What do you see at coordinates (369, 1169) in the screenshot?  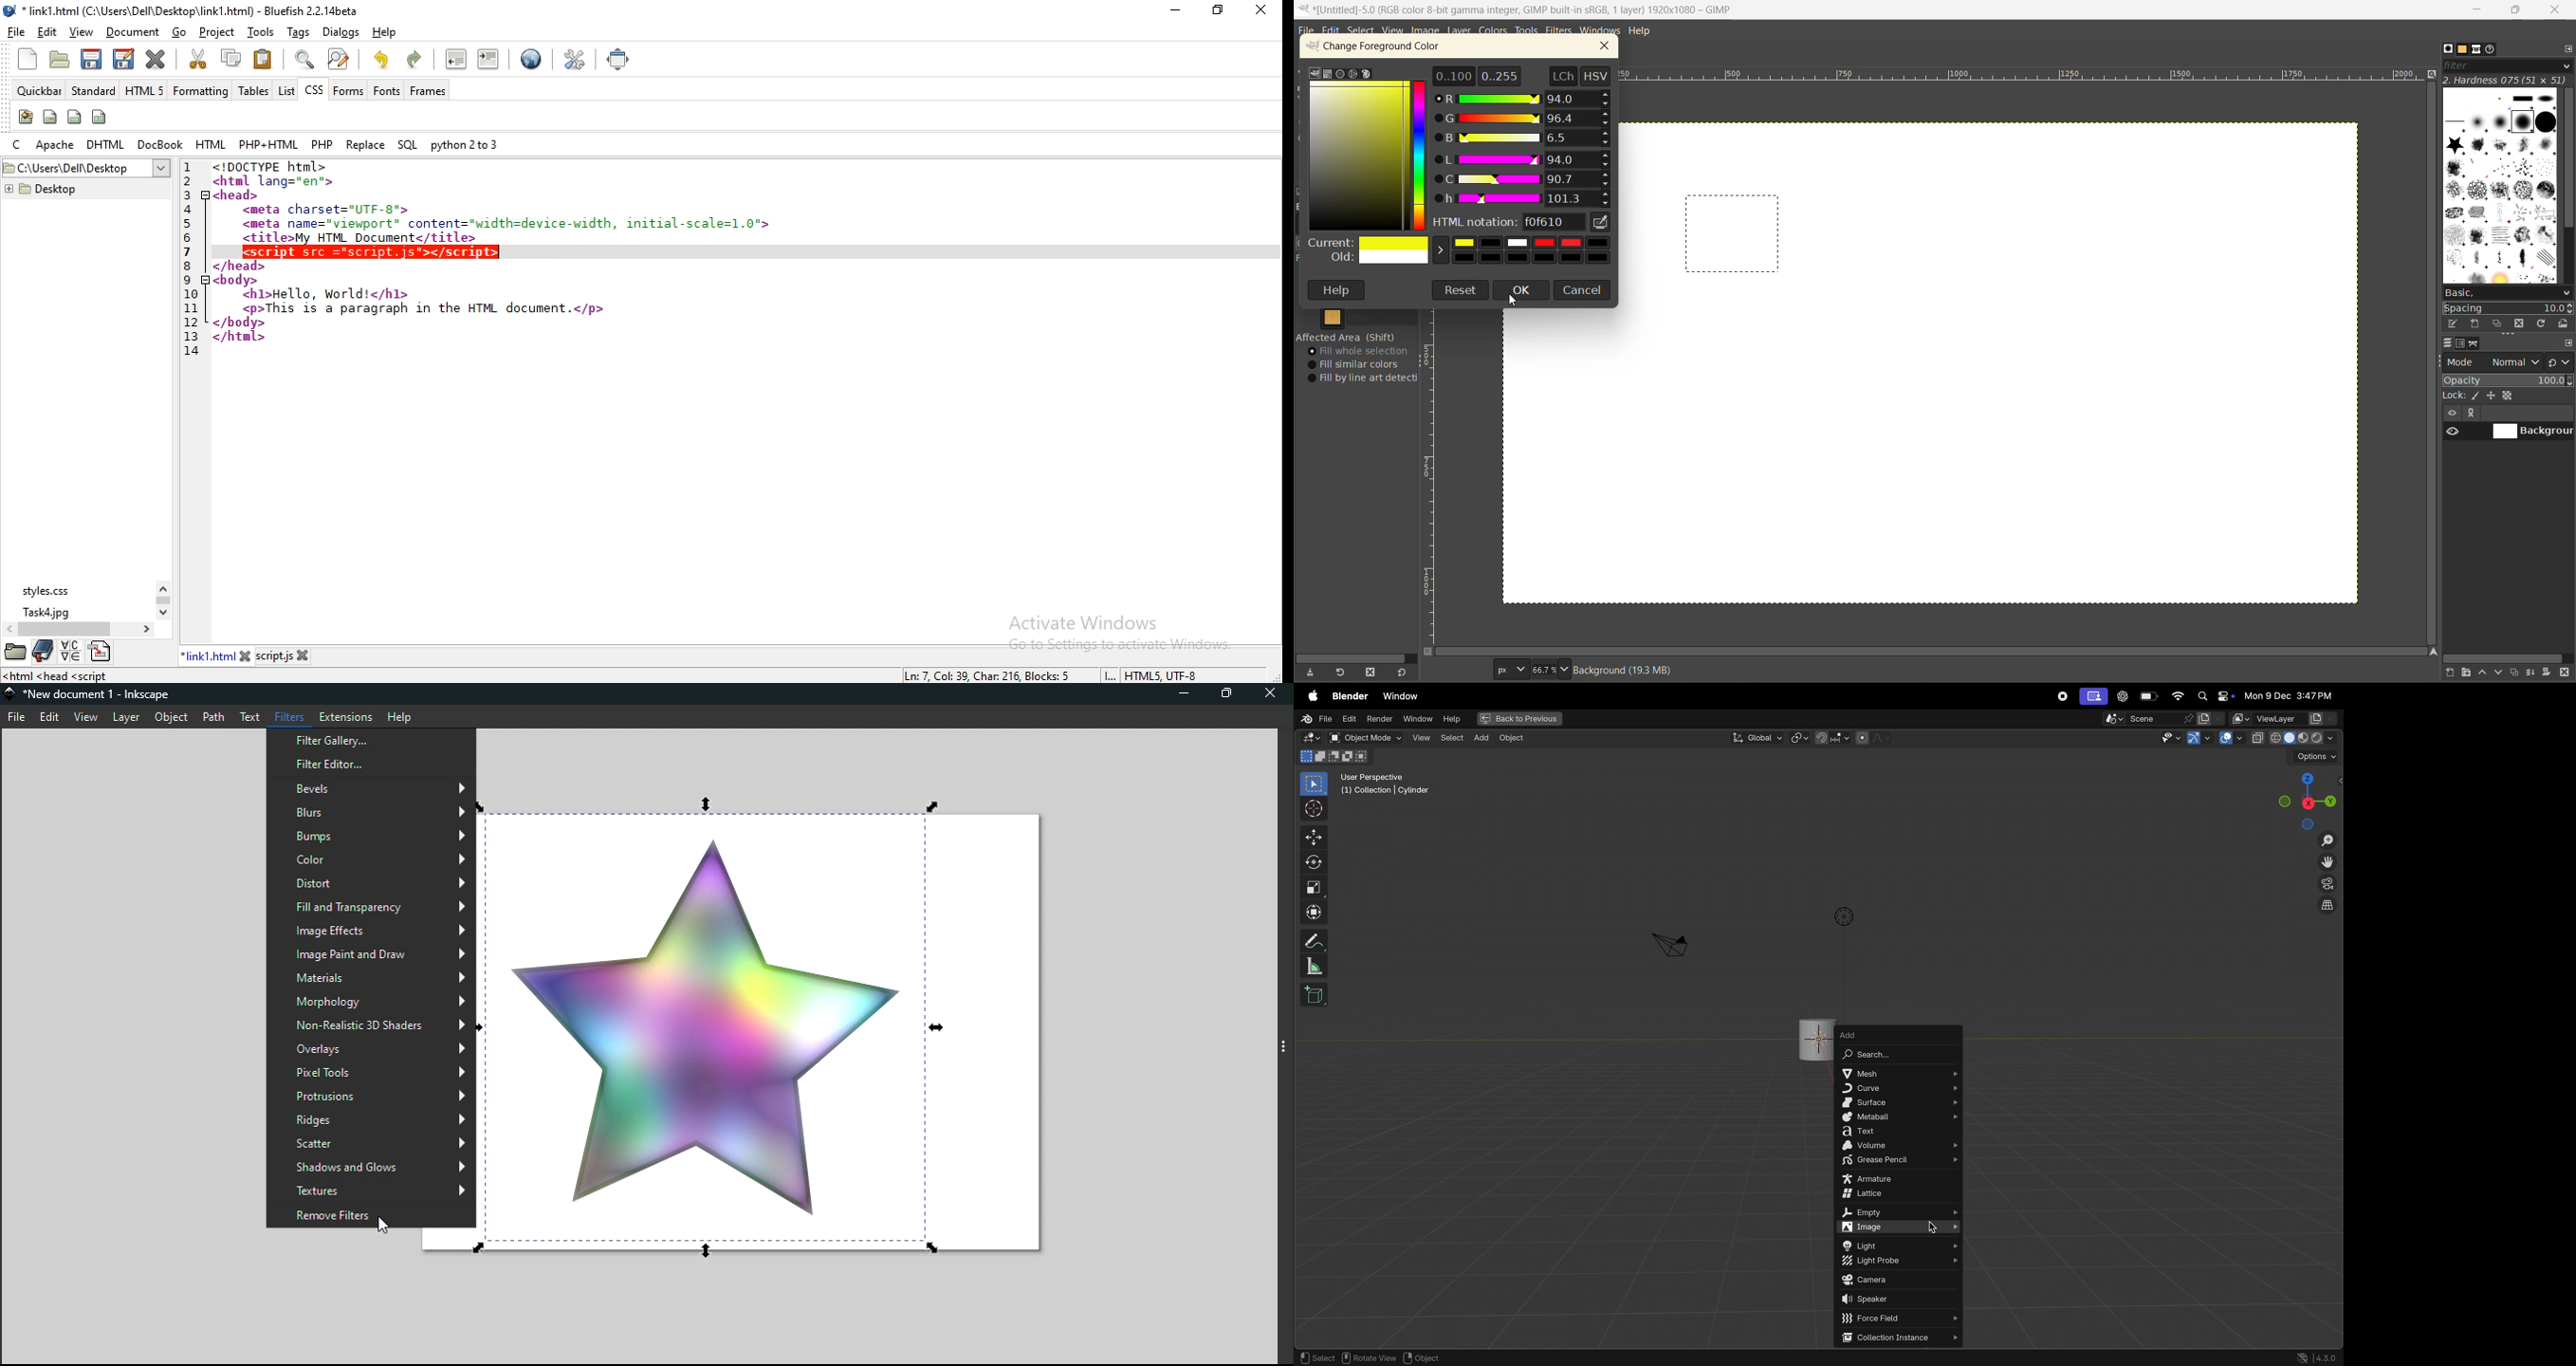 I see `Shadows and Glows` at bounding box center [369, 1169].